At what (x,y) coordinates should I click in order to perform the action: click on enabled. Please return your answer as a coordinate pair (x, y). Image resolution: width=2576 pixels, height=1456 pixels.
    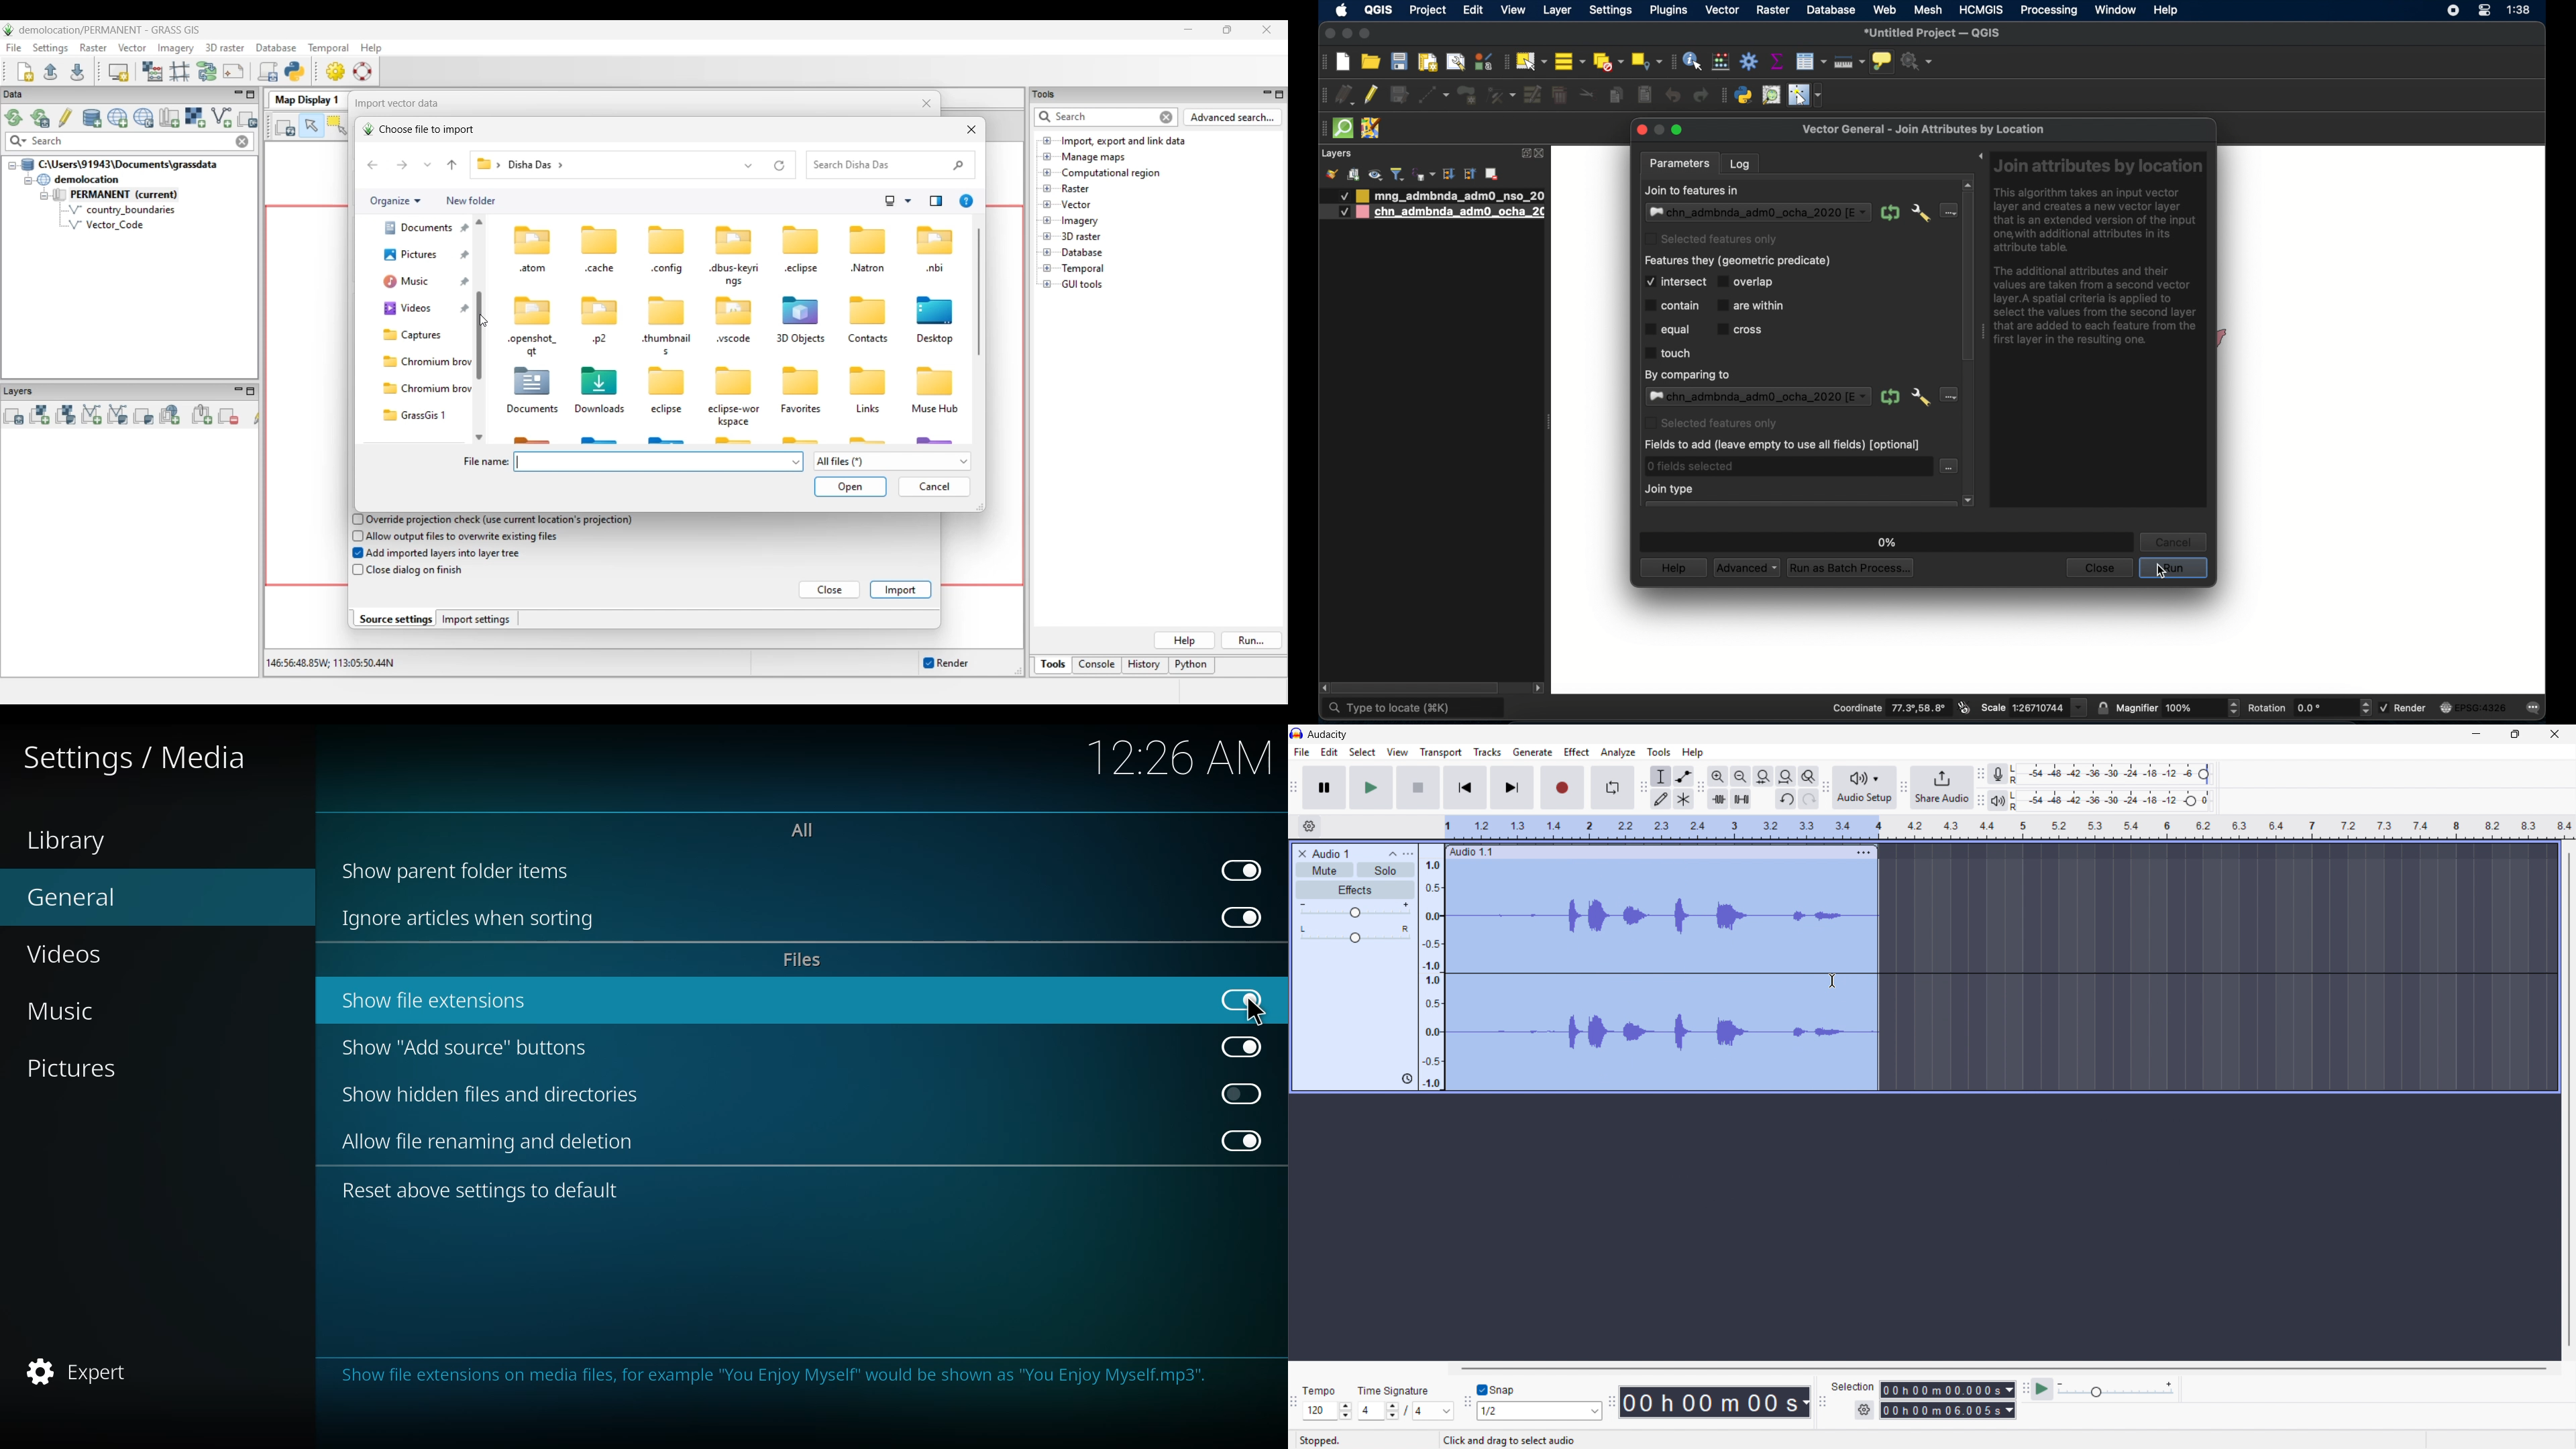
    Looking at the image, I should click on (1244, 1142).